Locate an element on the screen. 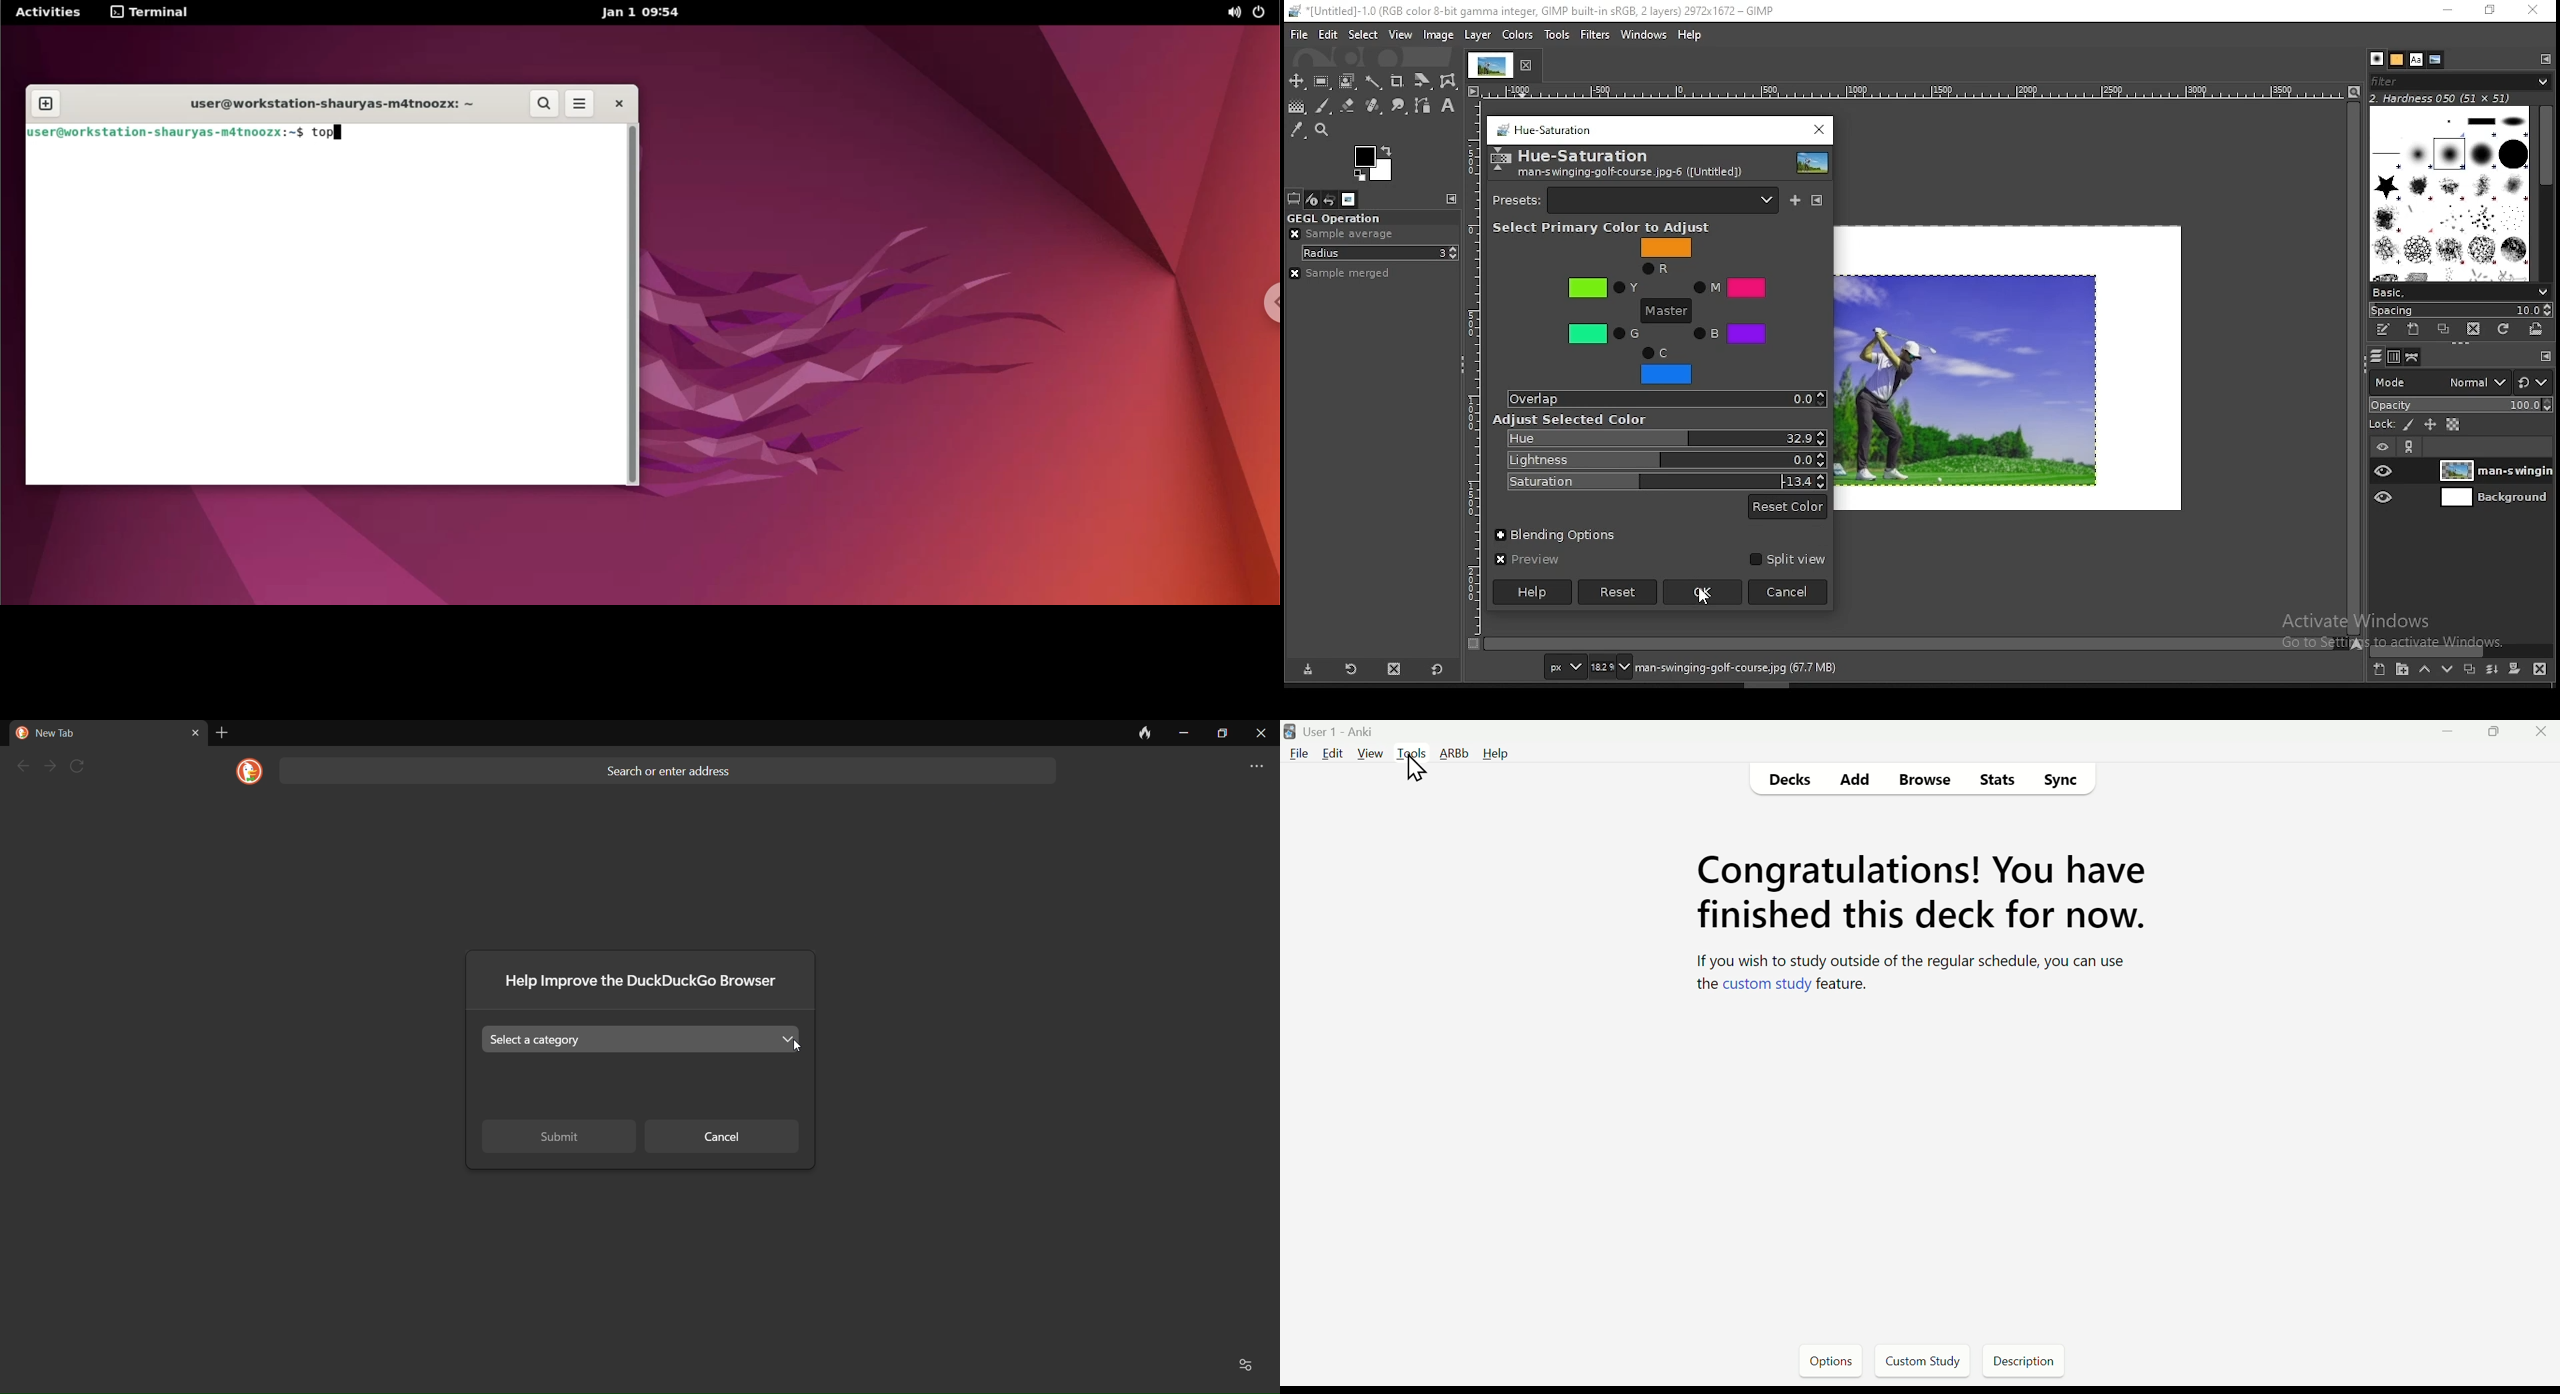  spacing is located at coordinates (2458, 310).